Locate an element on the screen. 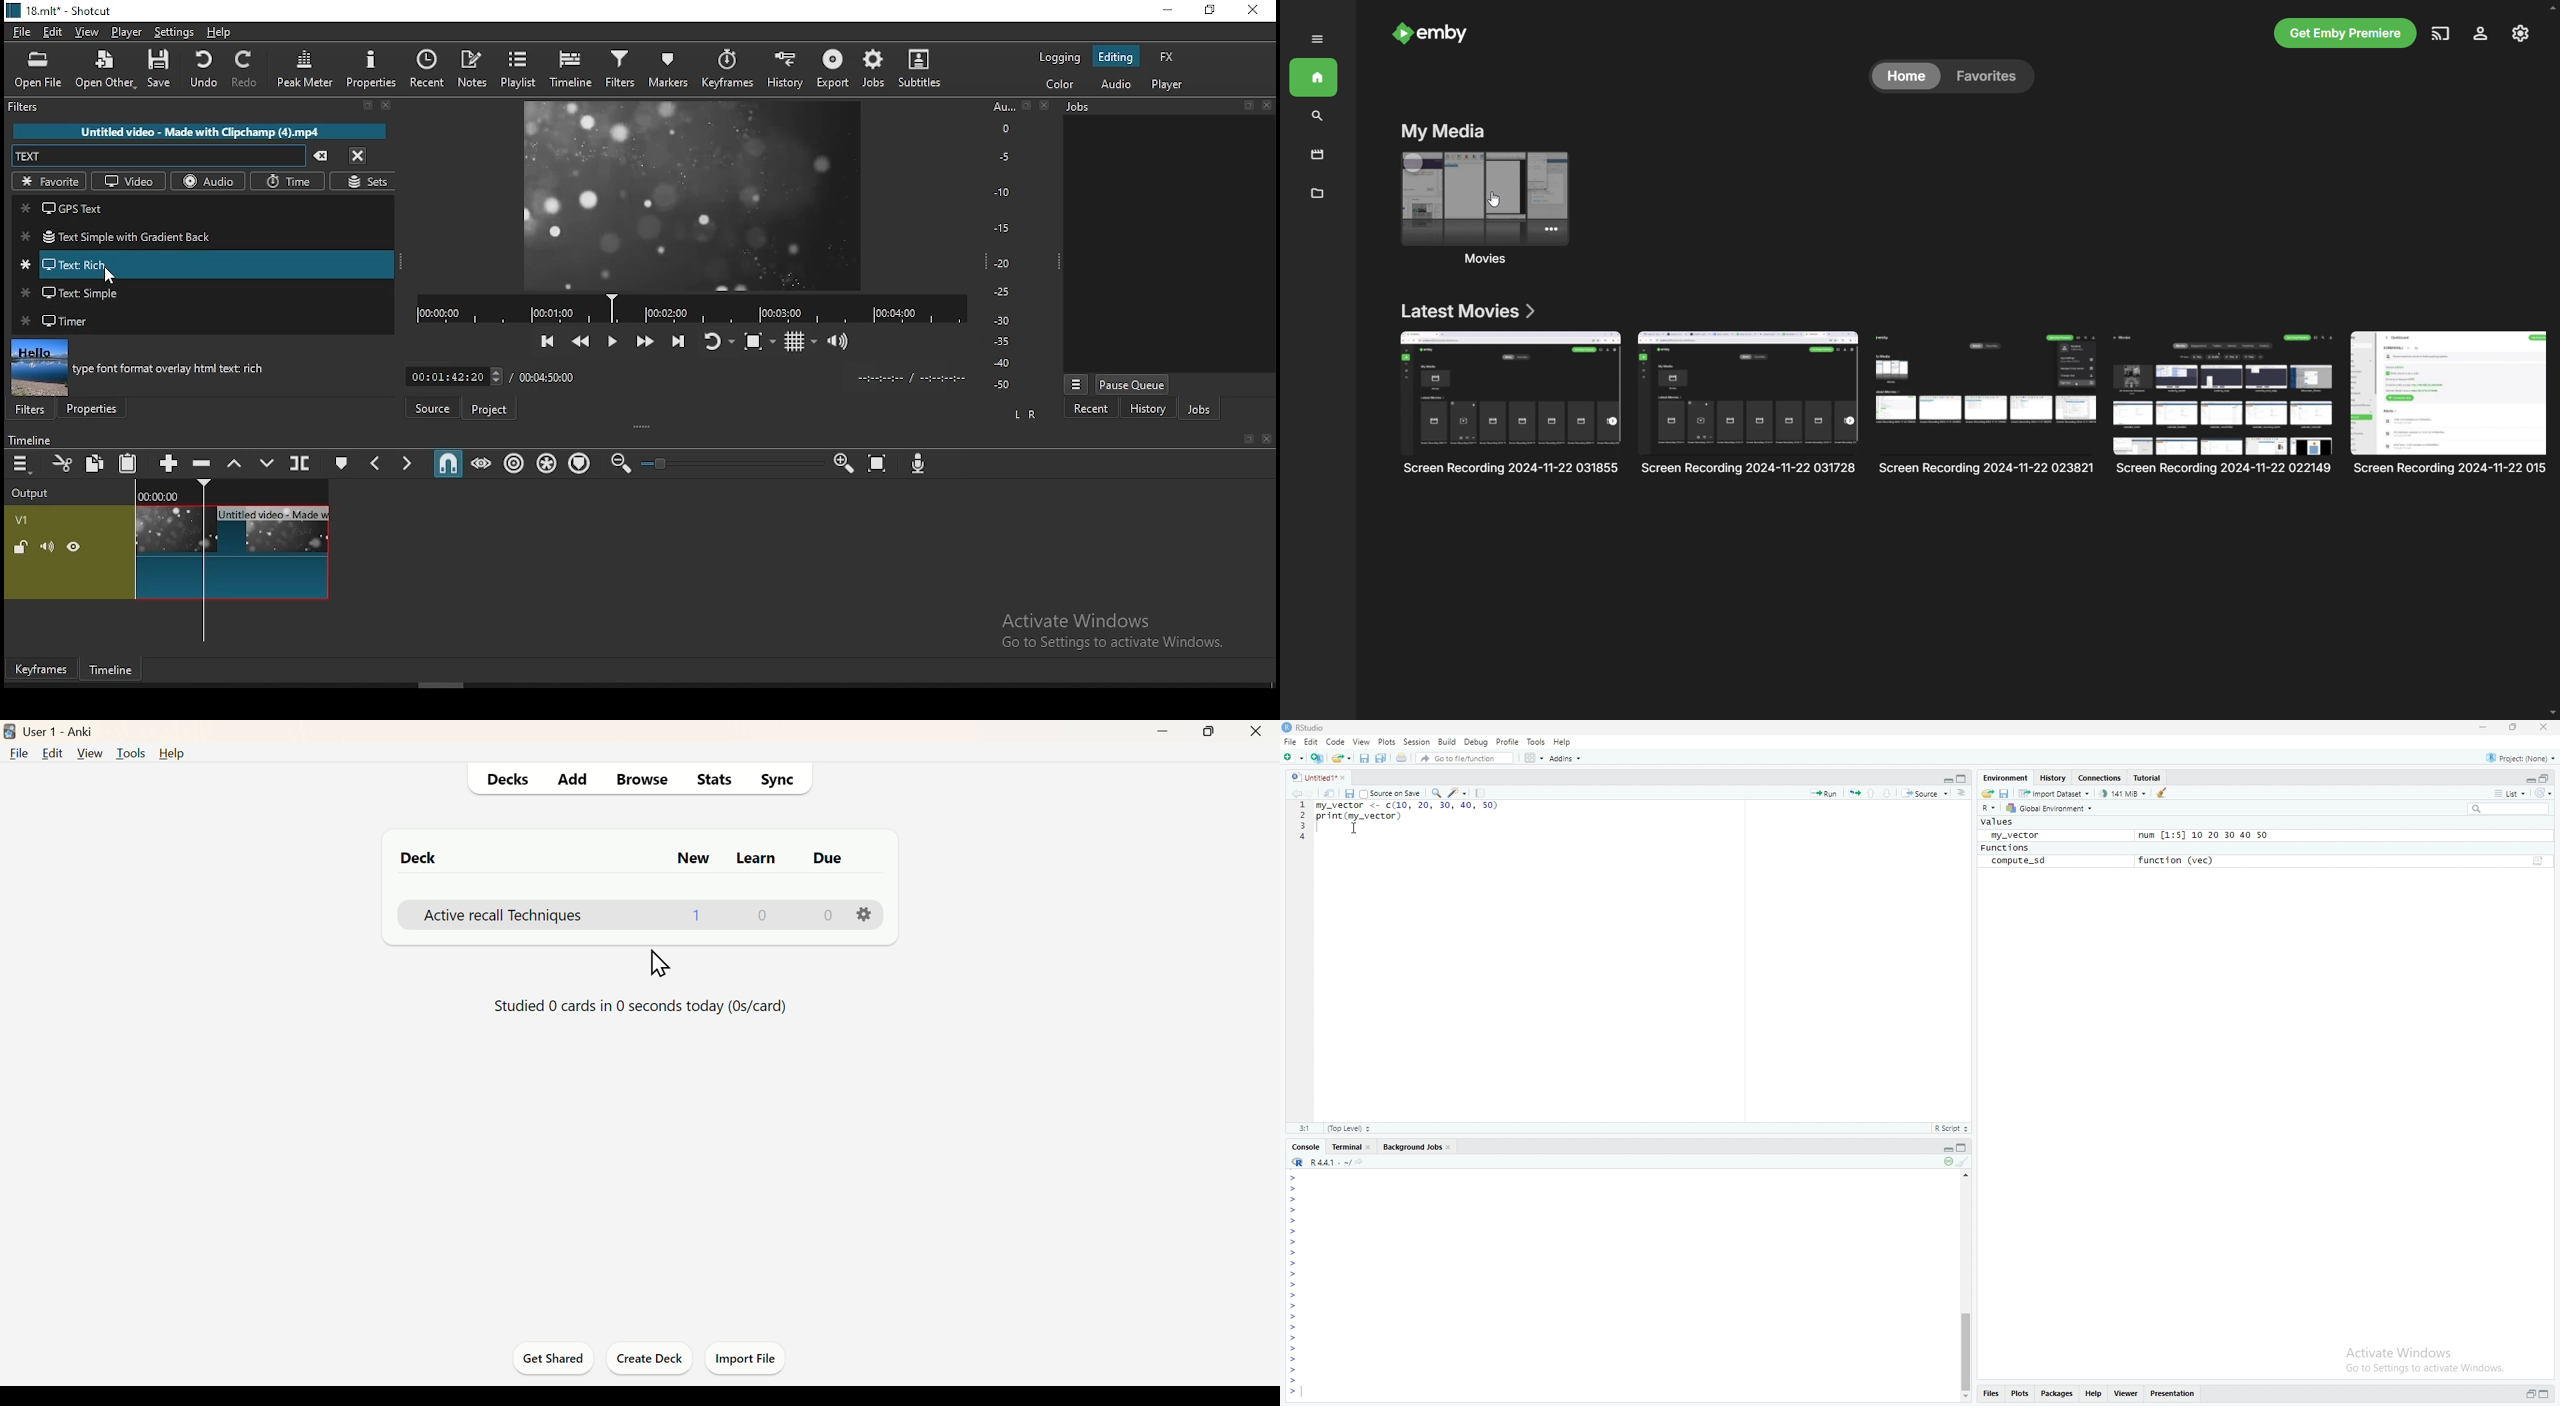  Go to next section/Chunk (Ctrl + pdDn) is located at coordinates (1889, 792).